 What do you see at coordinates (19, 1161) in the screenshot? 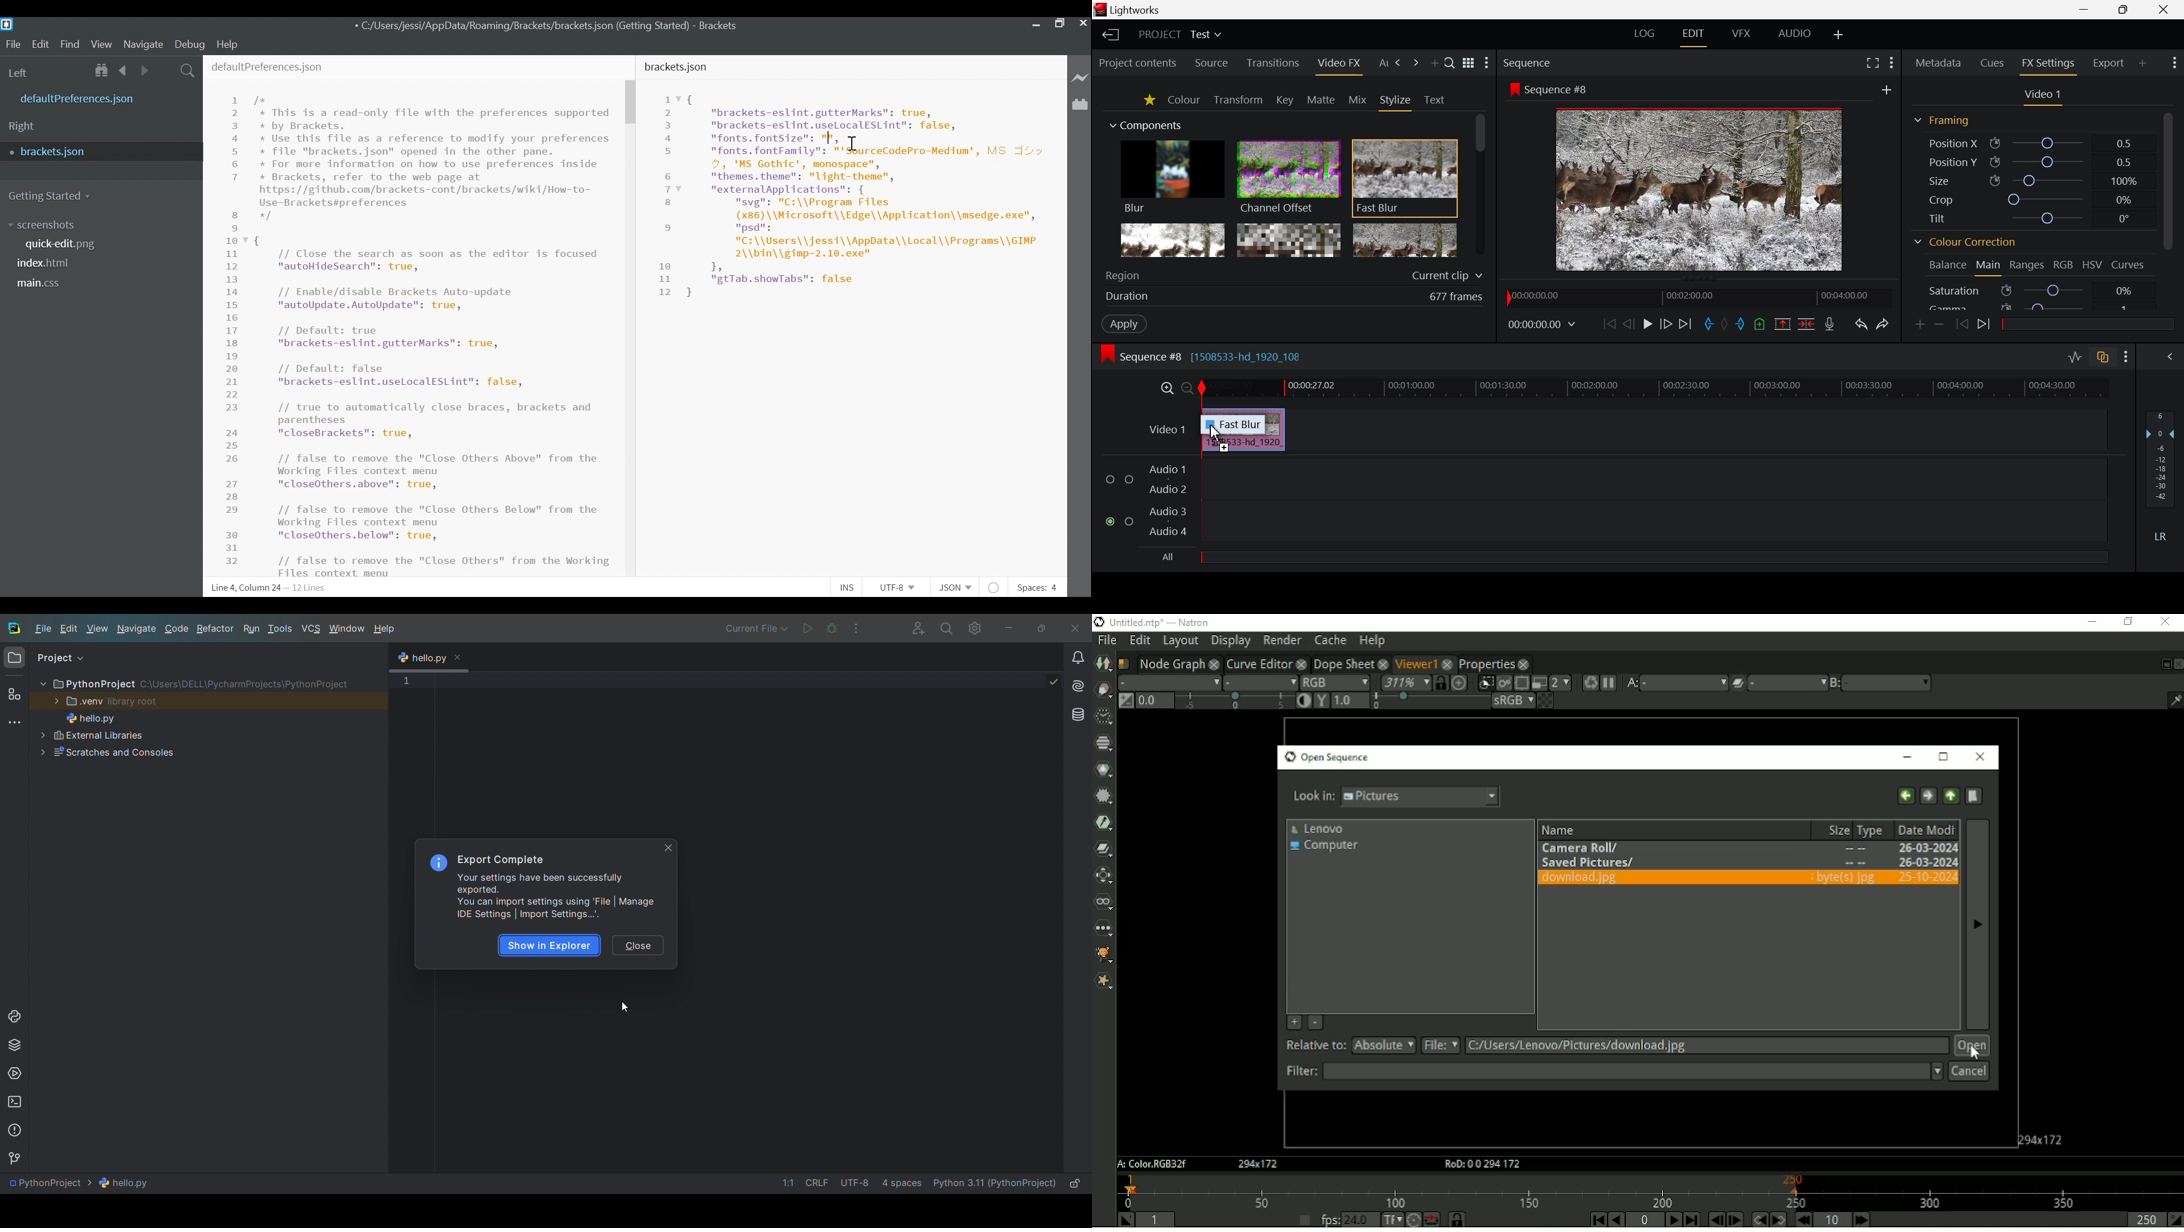
I see `version control` at bounding box center [19, 1161].